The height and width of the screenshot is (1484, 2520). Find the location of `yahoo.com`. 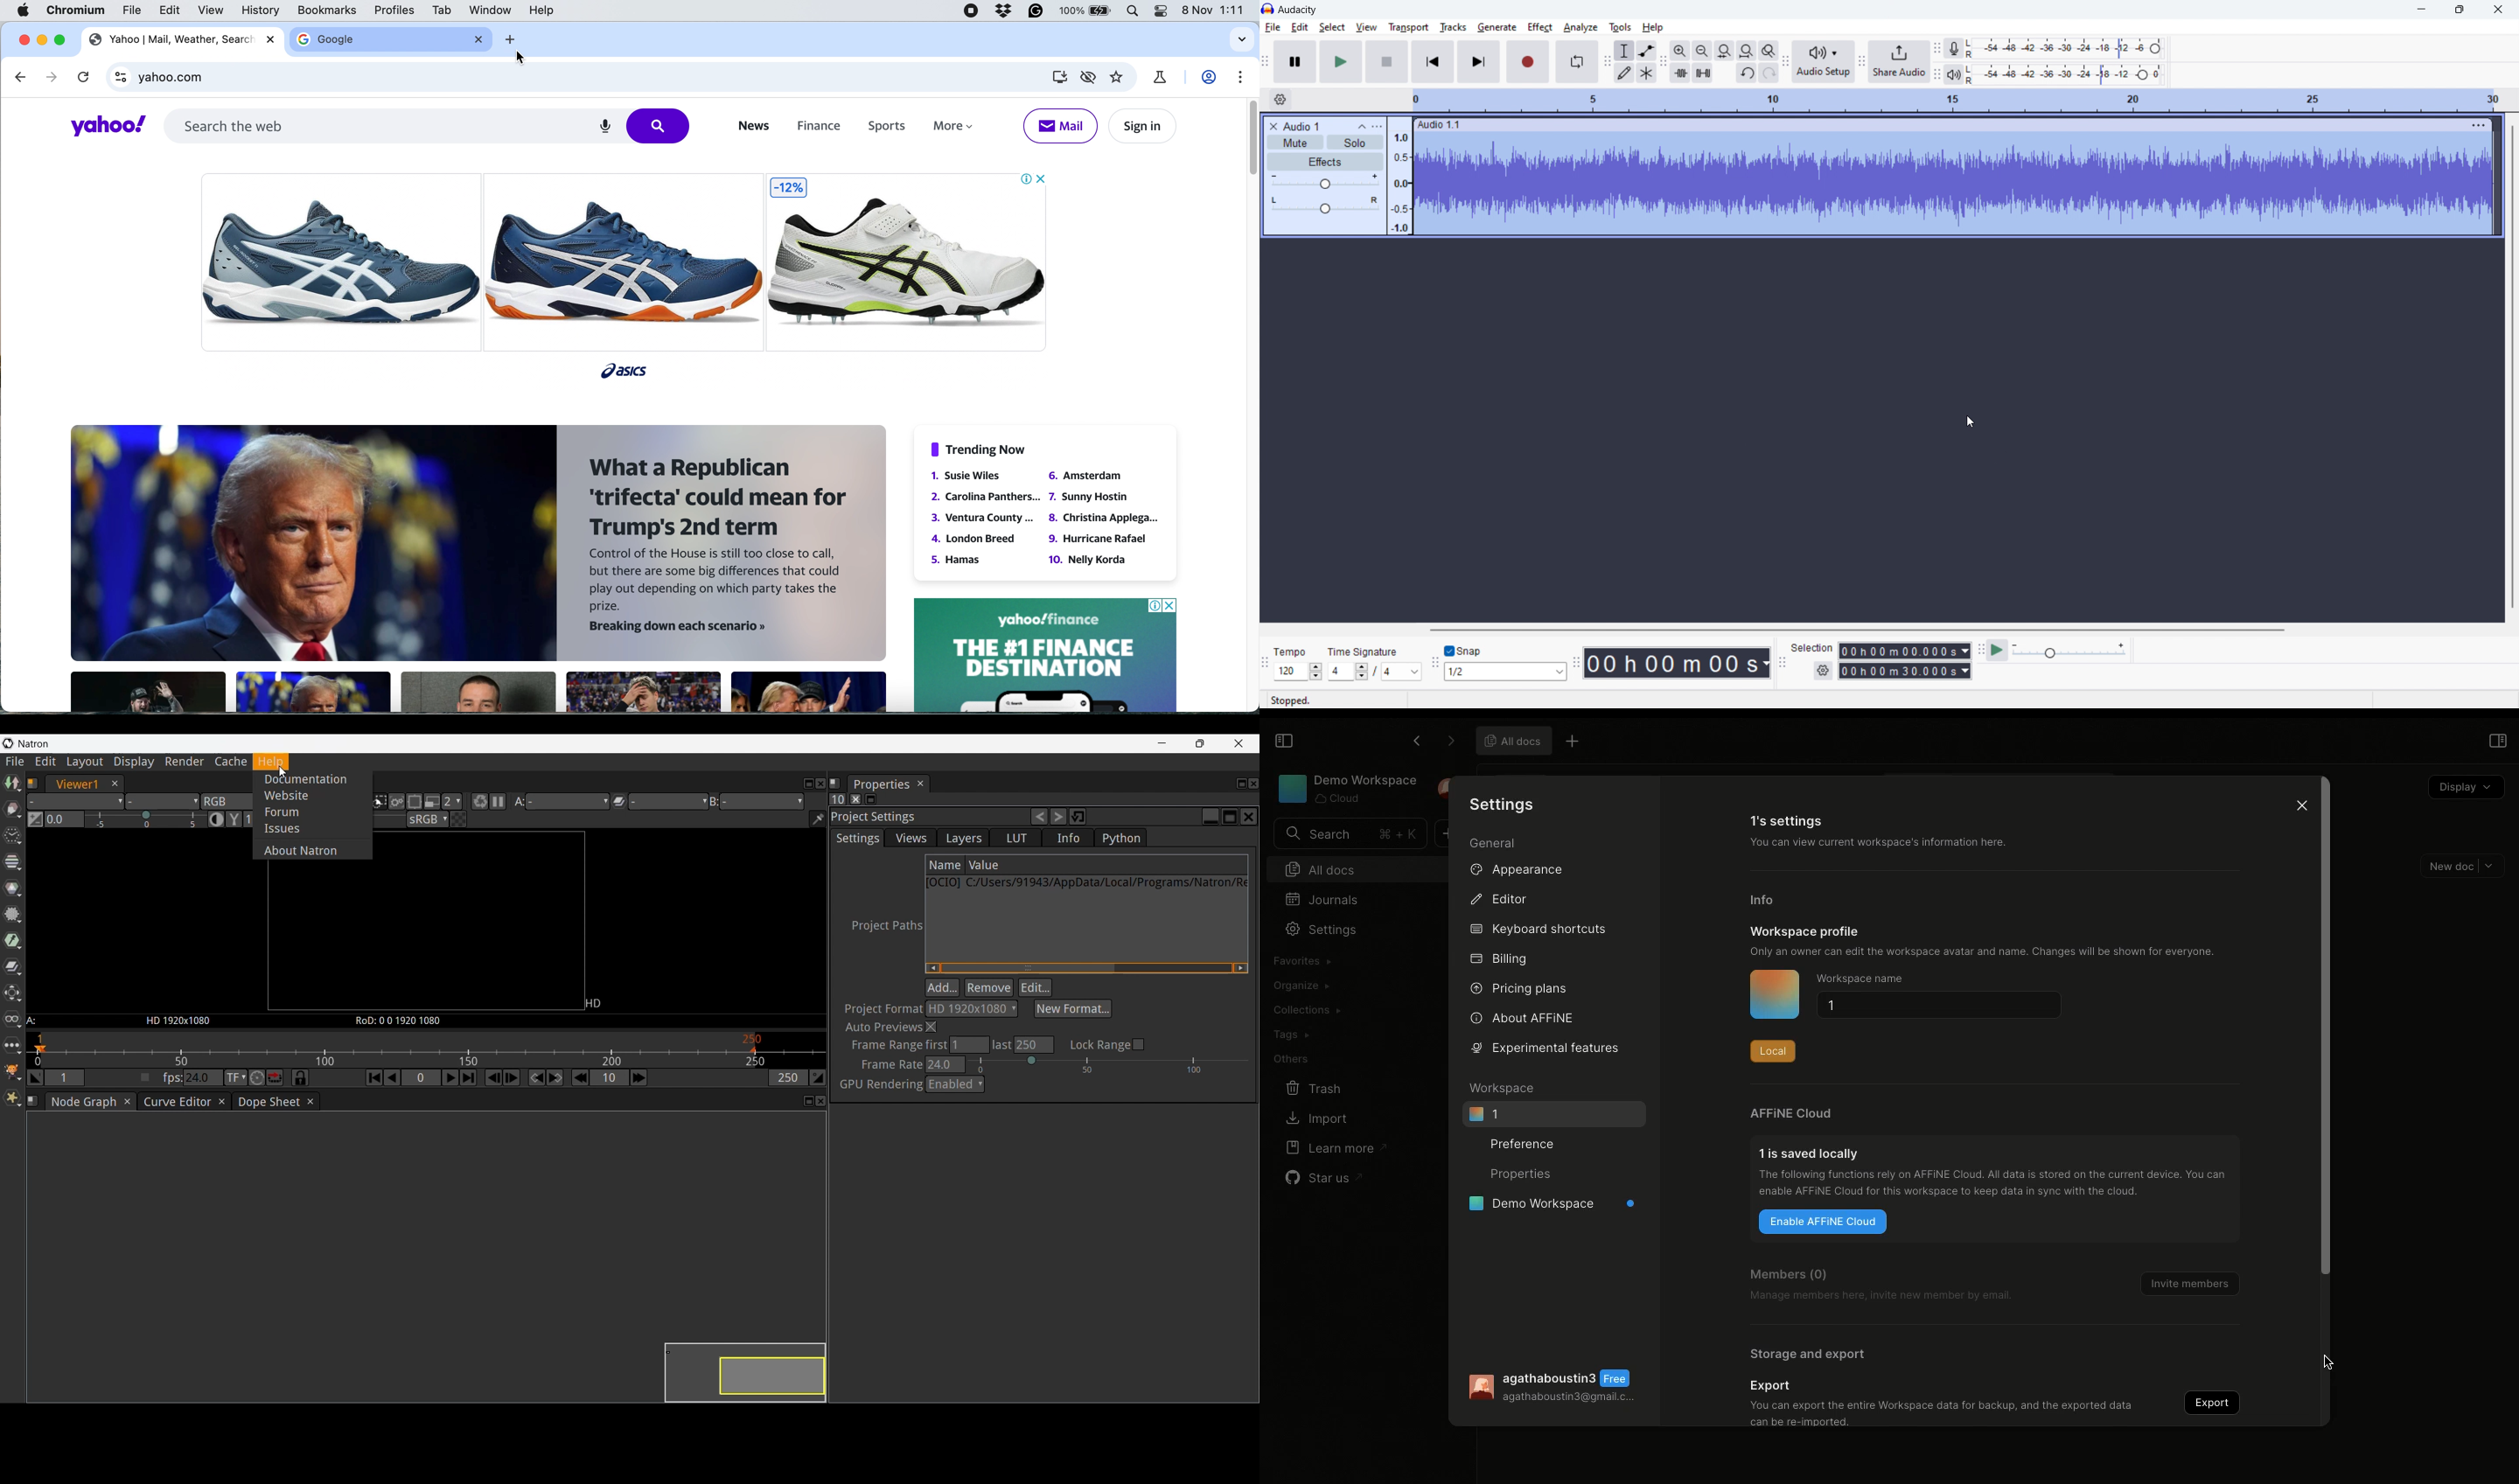

yahoo.com is located at coordinates (586, 80).